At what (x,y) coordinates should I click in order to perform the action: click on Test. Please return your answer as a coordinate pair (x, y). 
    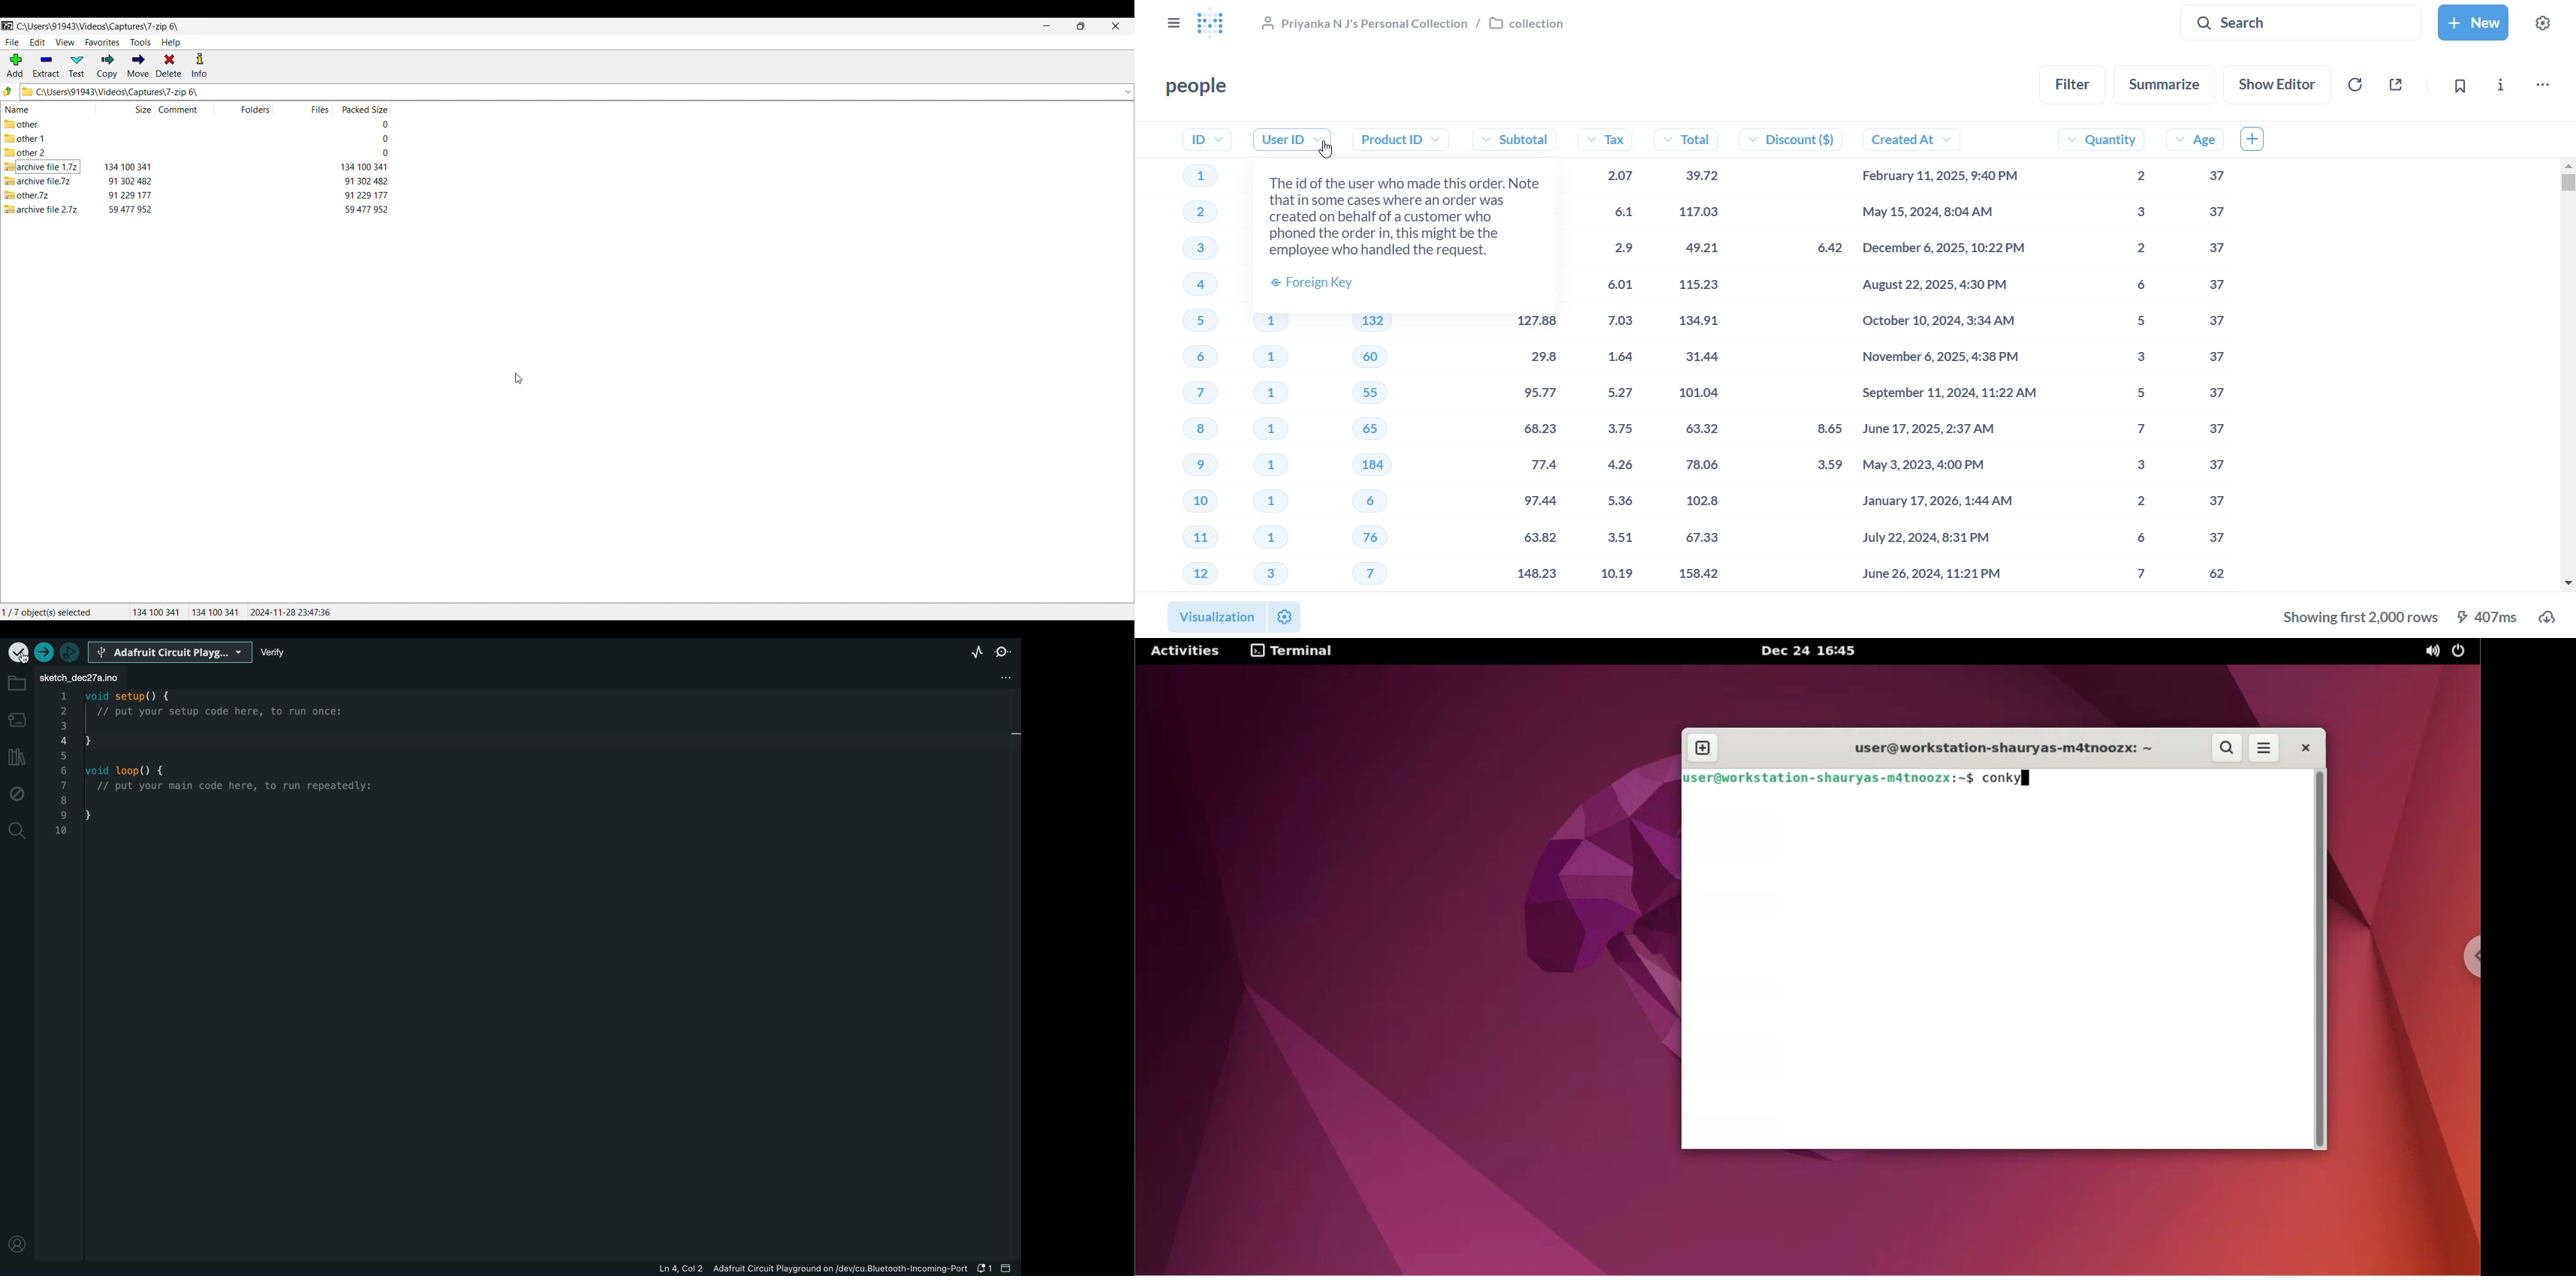
    Looking at the image, I should click on (77, 66).